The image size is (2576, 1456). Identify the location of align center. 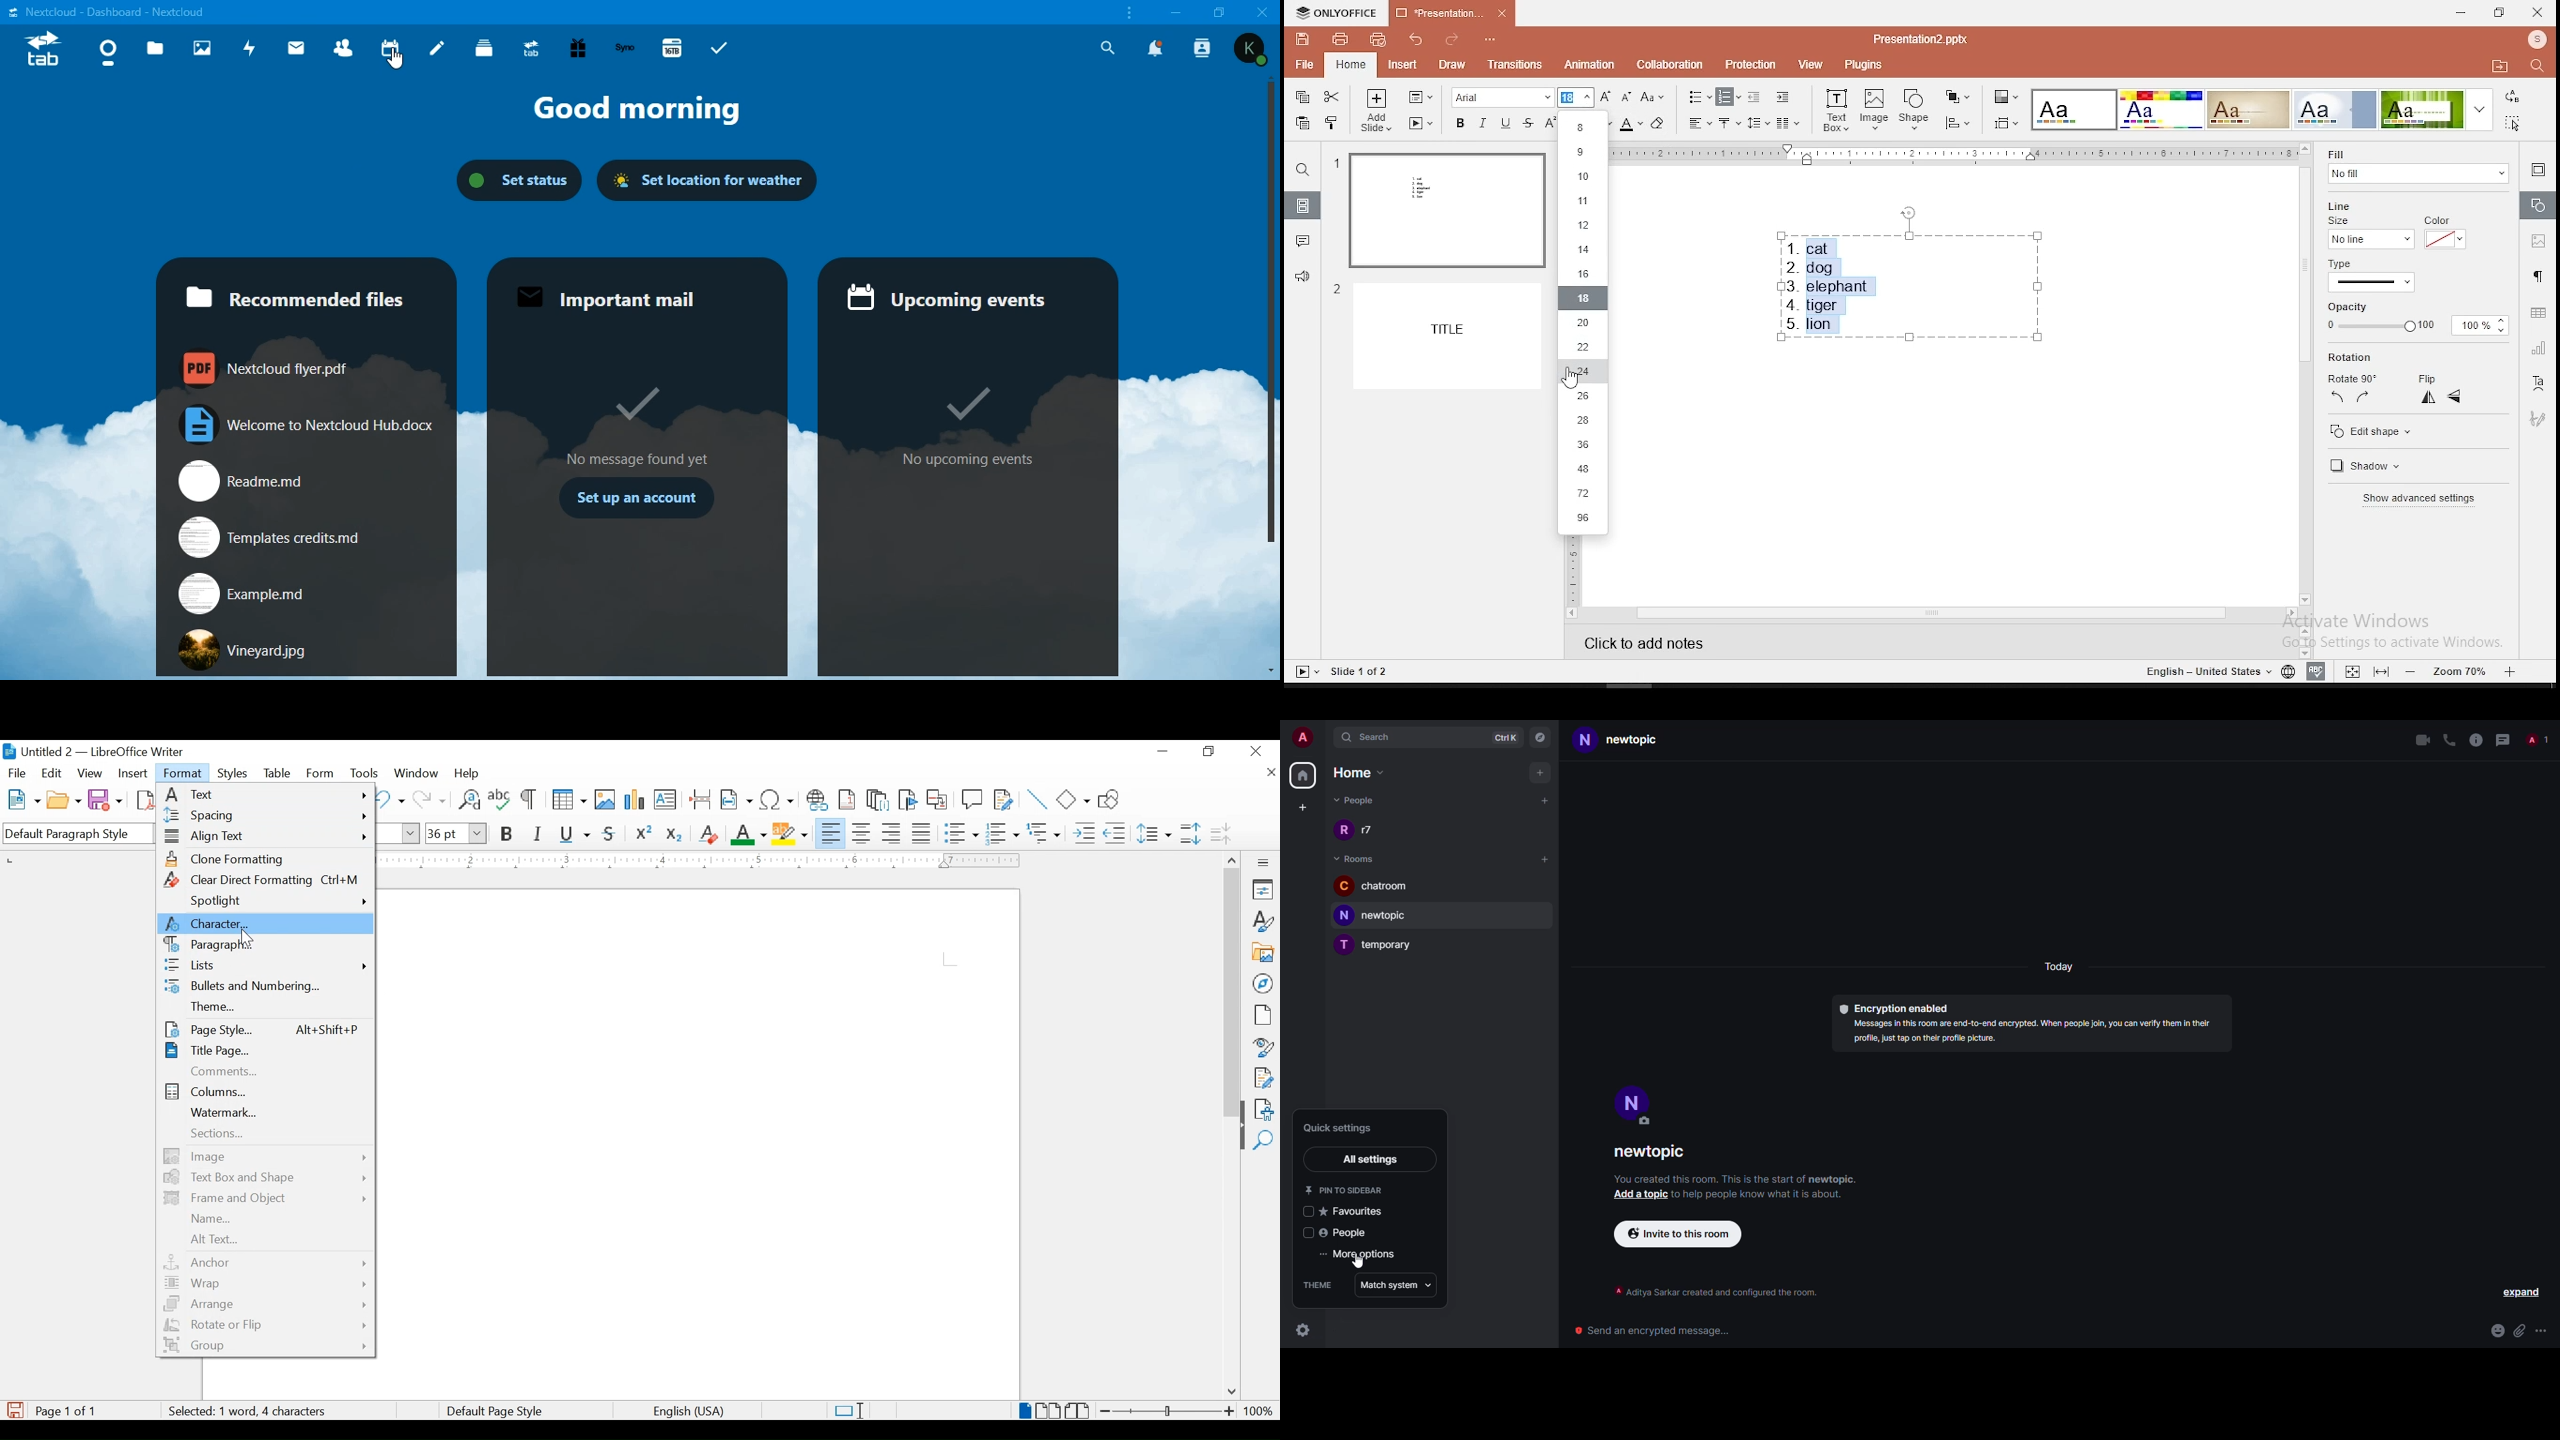
(863, 833).